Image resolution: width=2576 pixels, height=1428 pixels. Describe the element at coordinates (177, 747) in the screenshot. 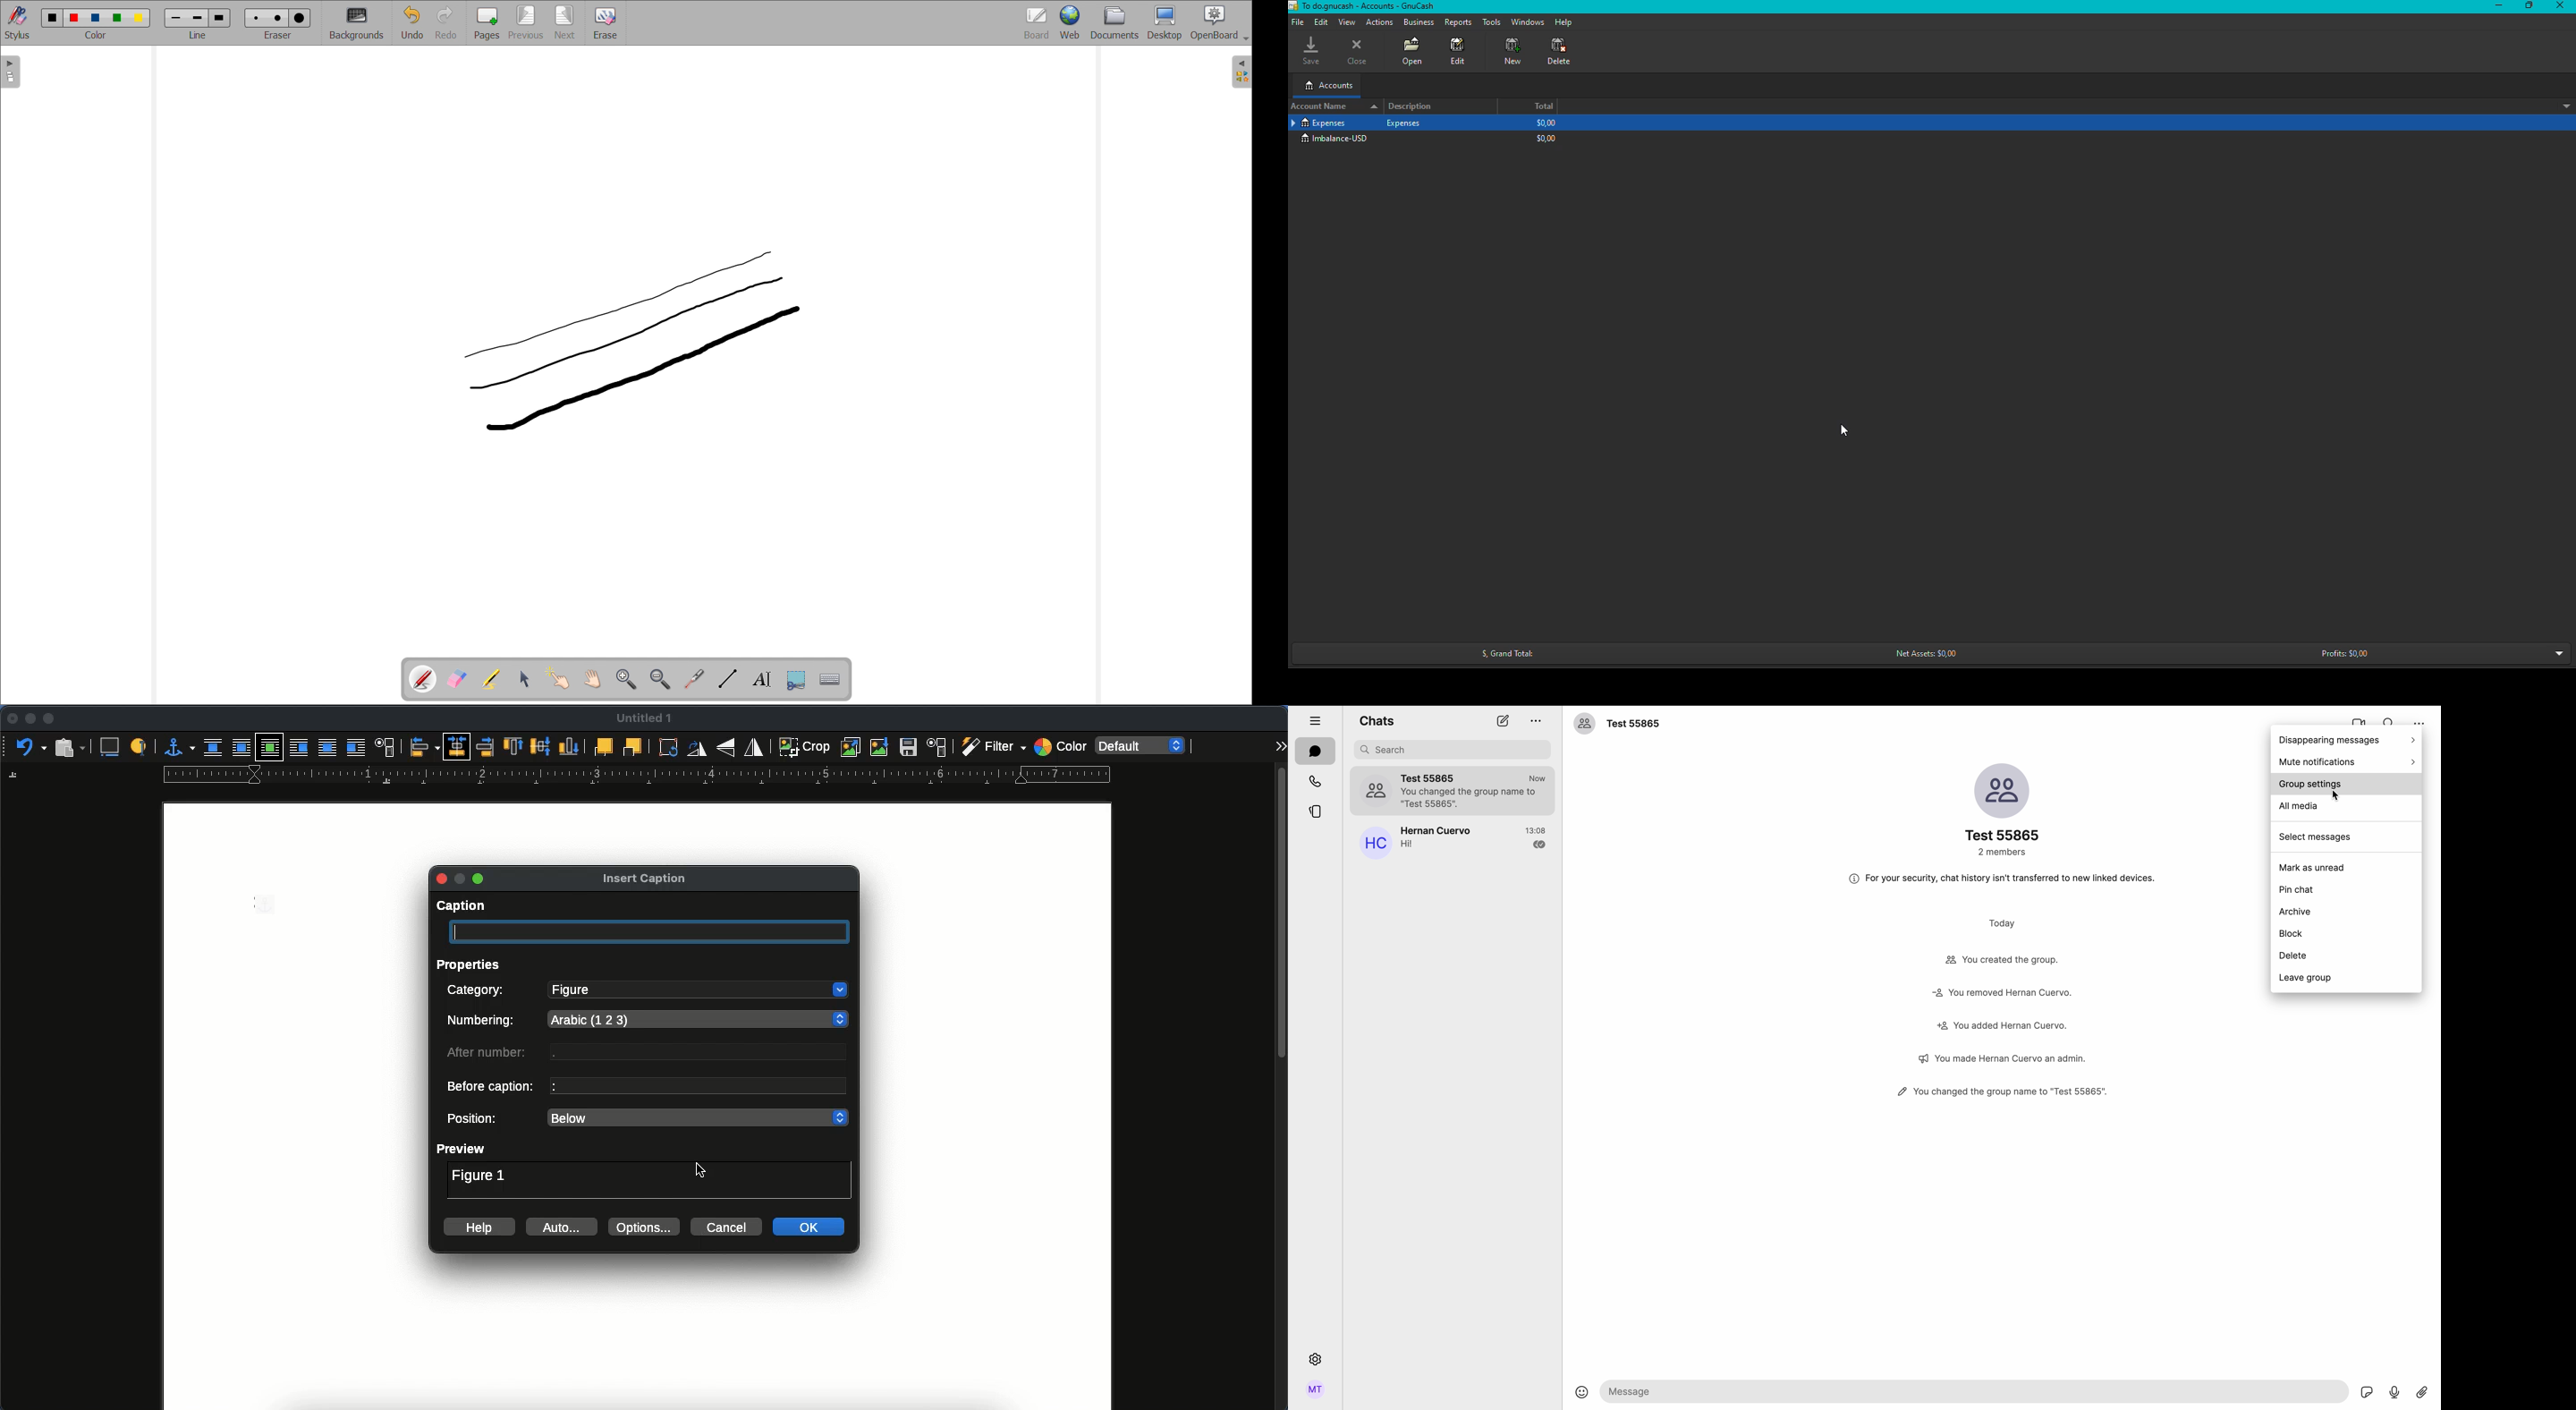

I see `anchor for object` at that location.